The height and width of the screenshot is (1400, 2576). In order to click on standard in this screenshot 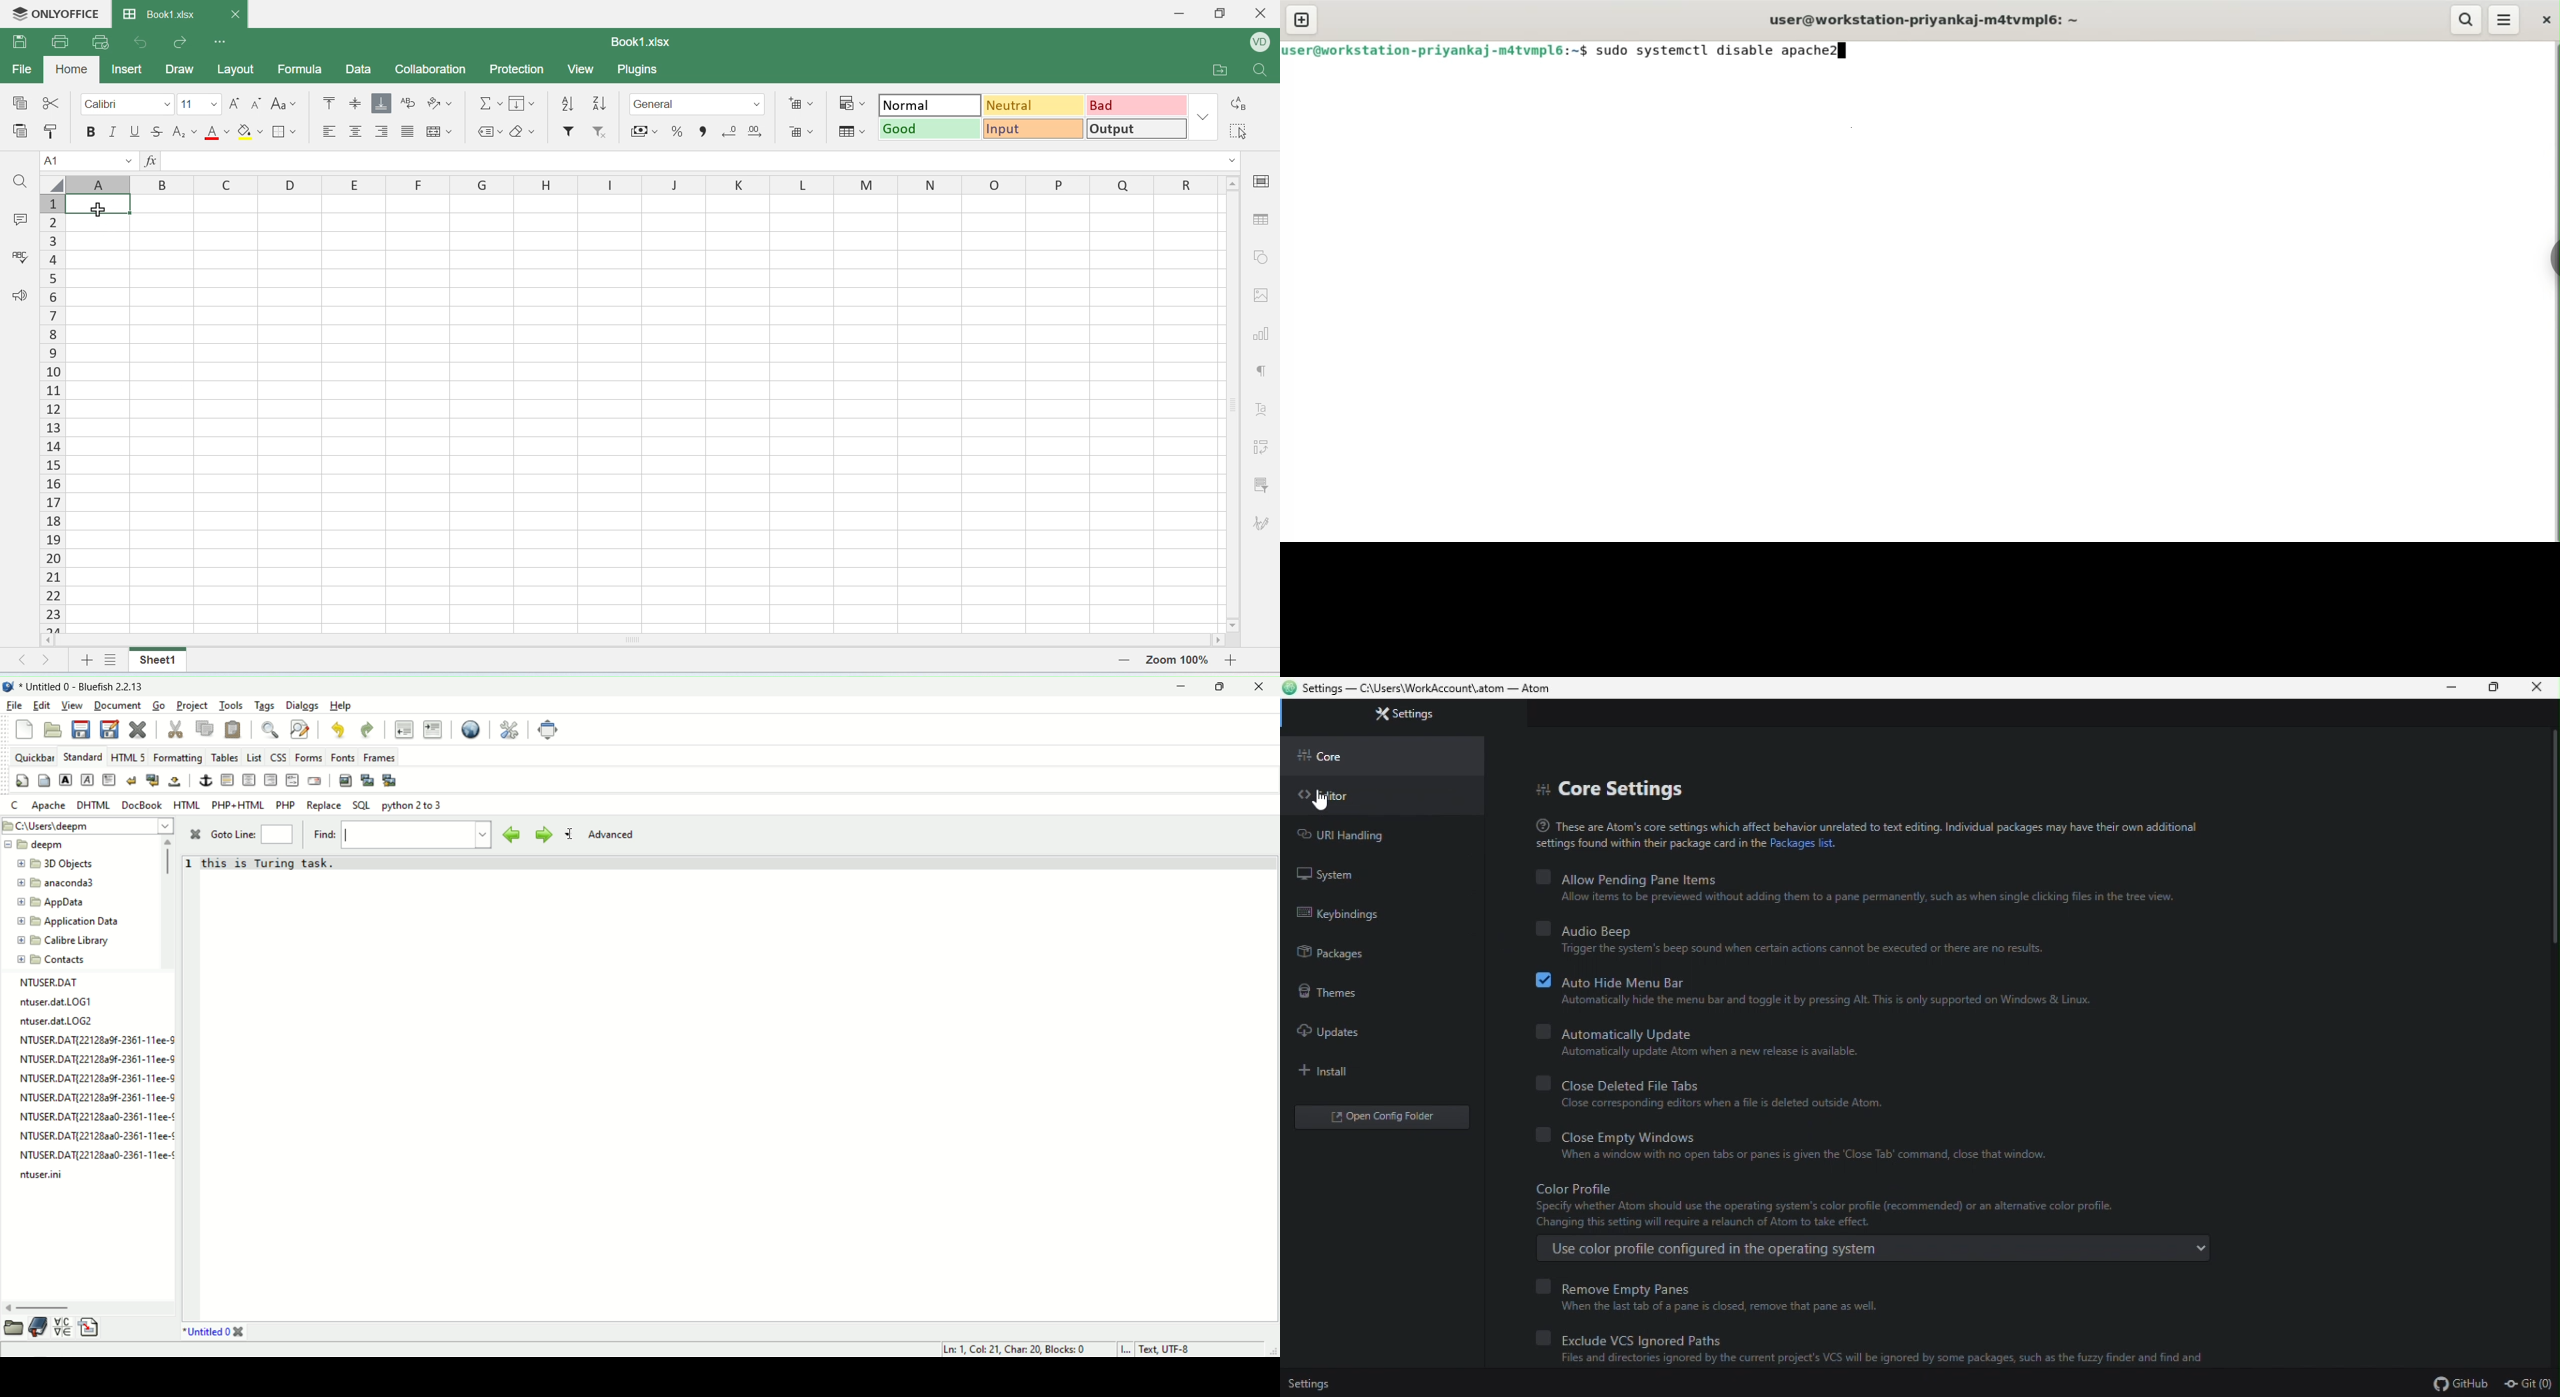, I will do `click(83, 756)`.